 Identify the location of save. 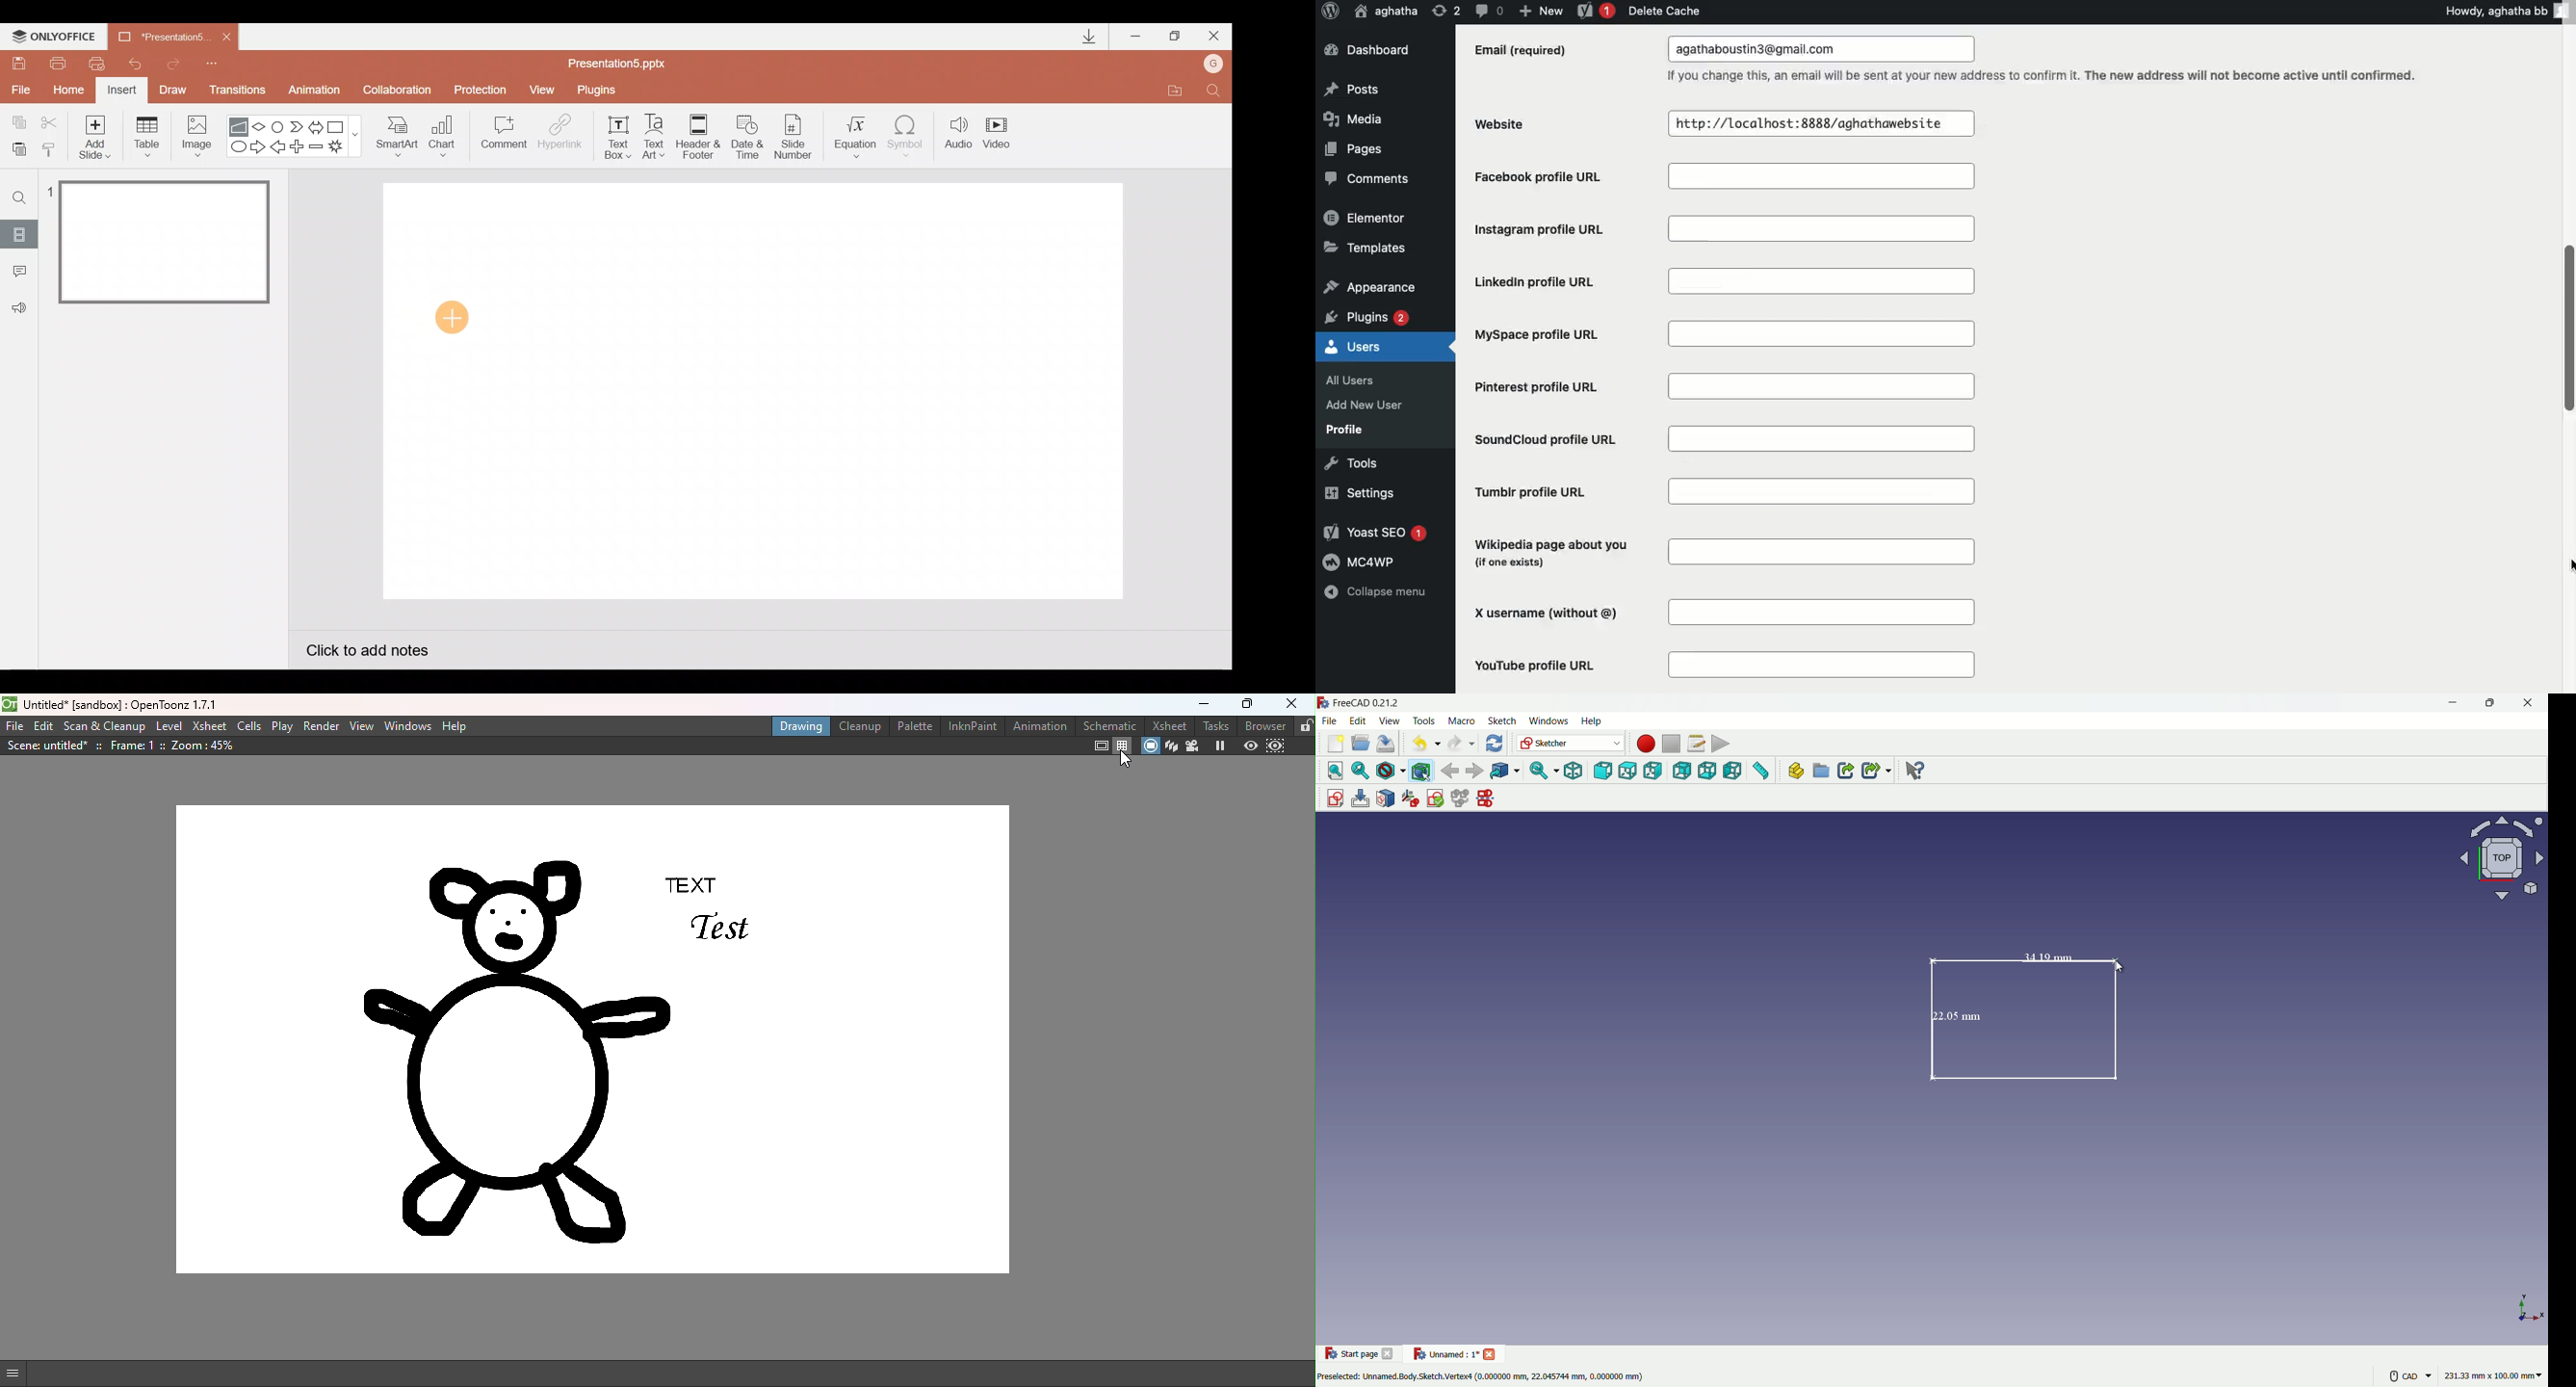
(1387, 744).